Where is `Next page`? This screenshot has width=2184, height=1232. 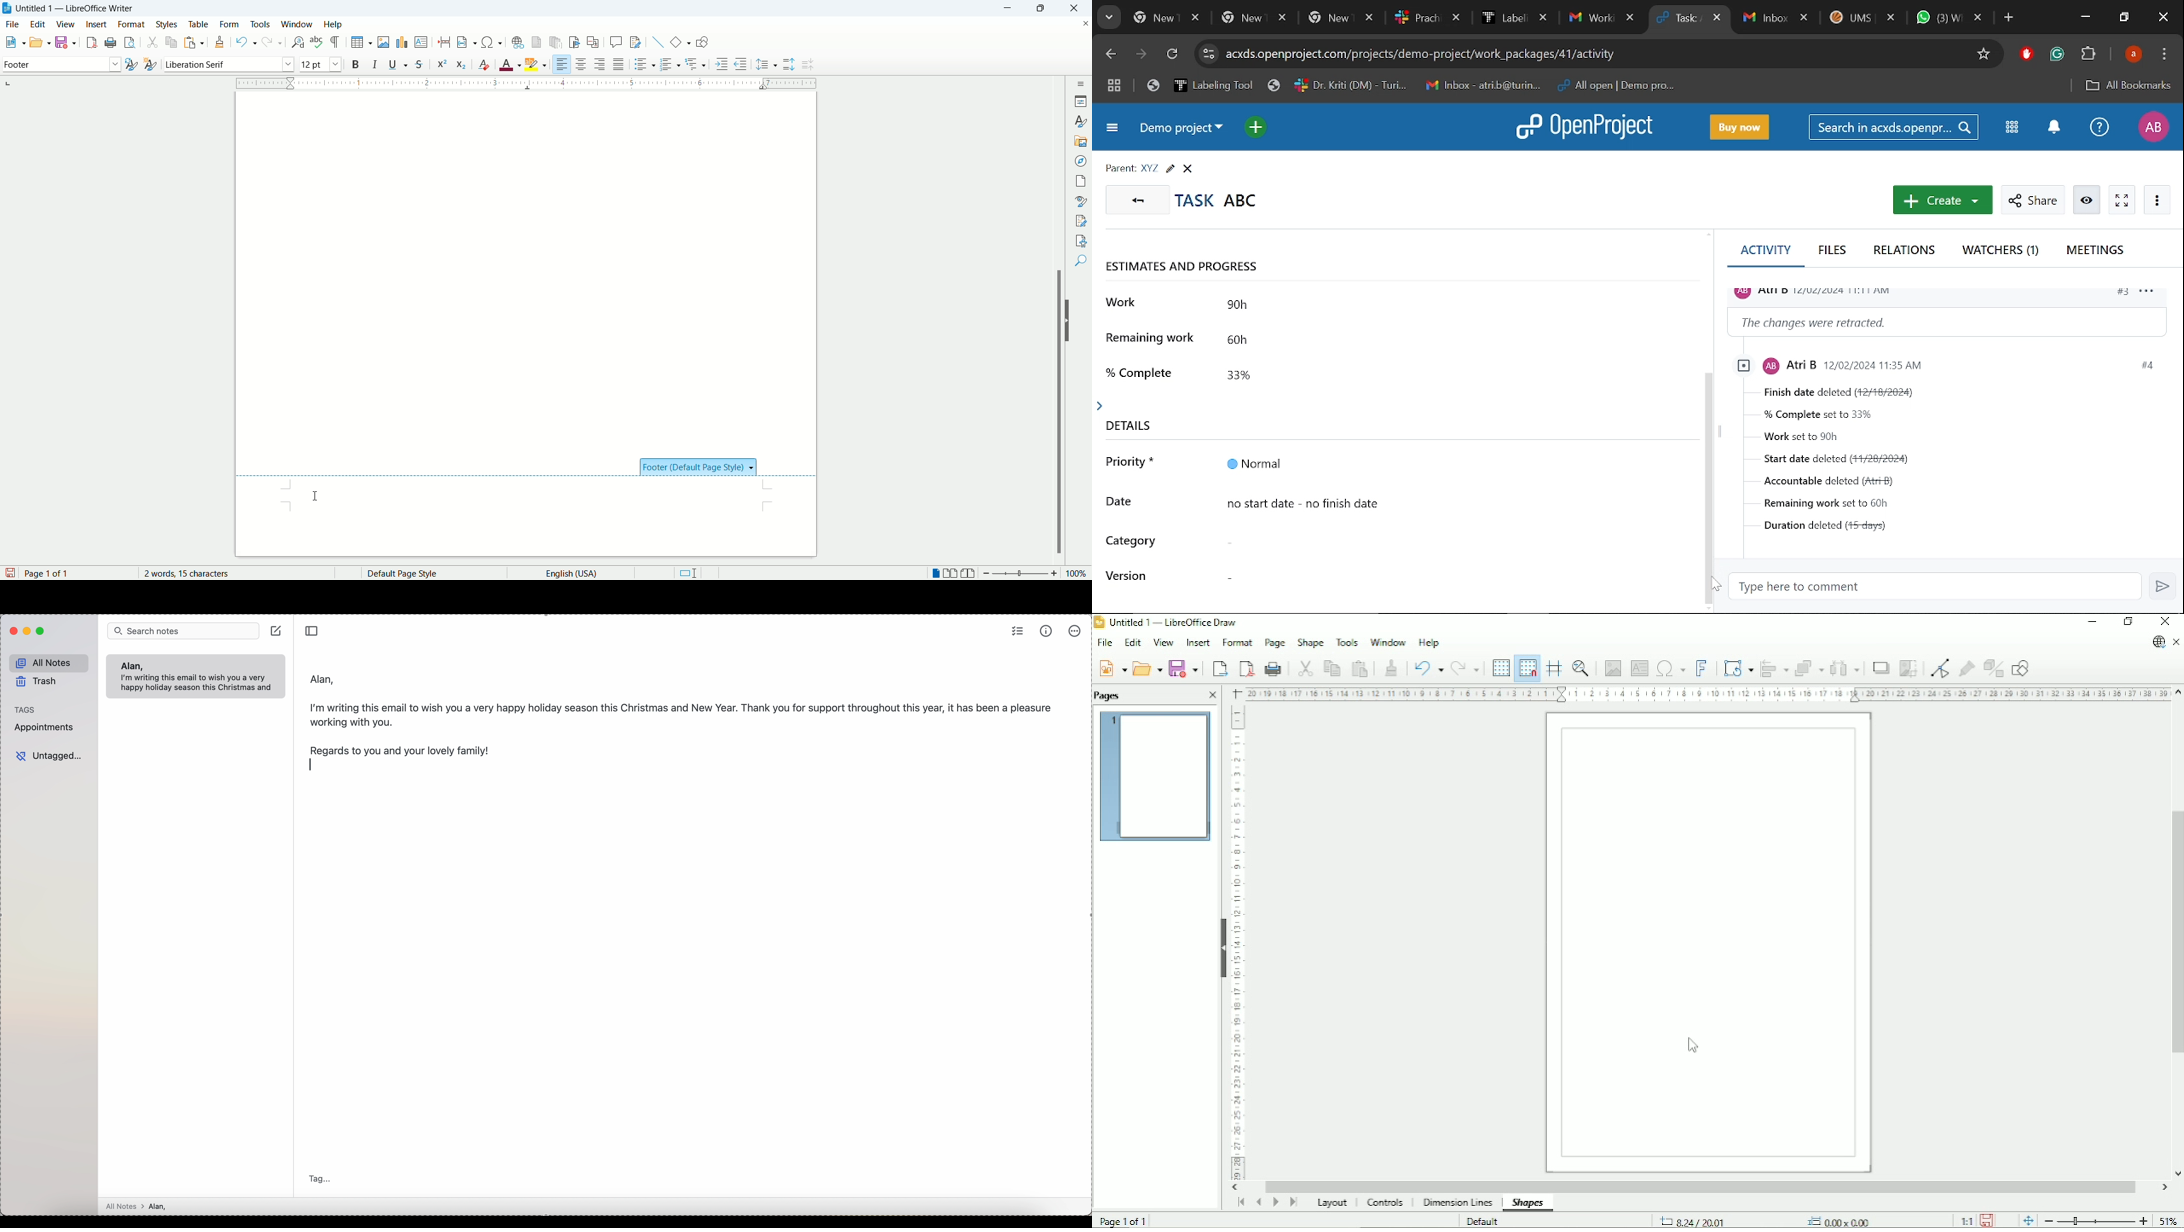 Next page is located at coordinates (1143, 55).